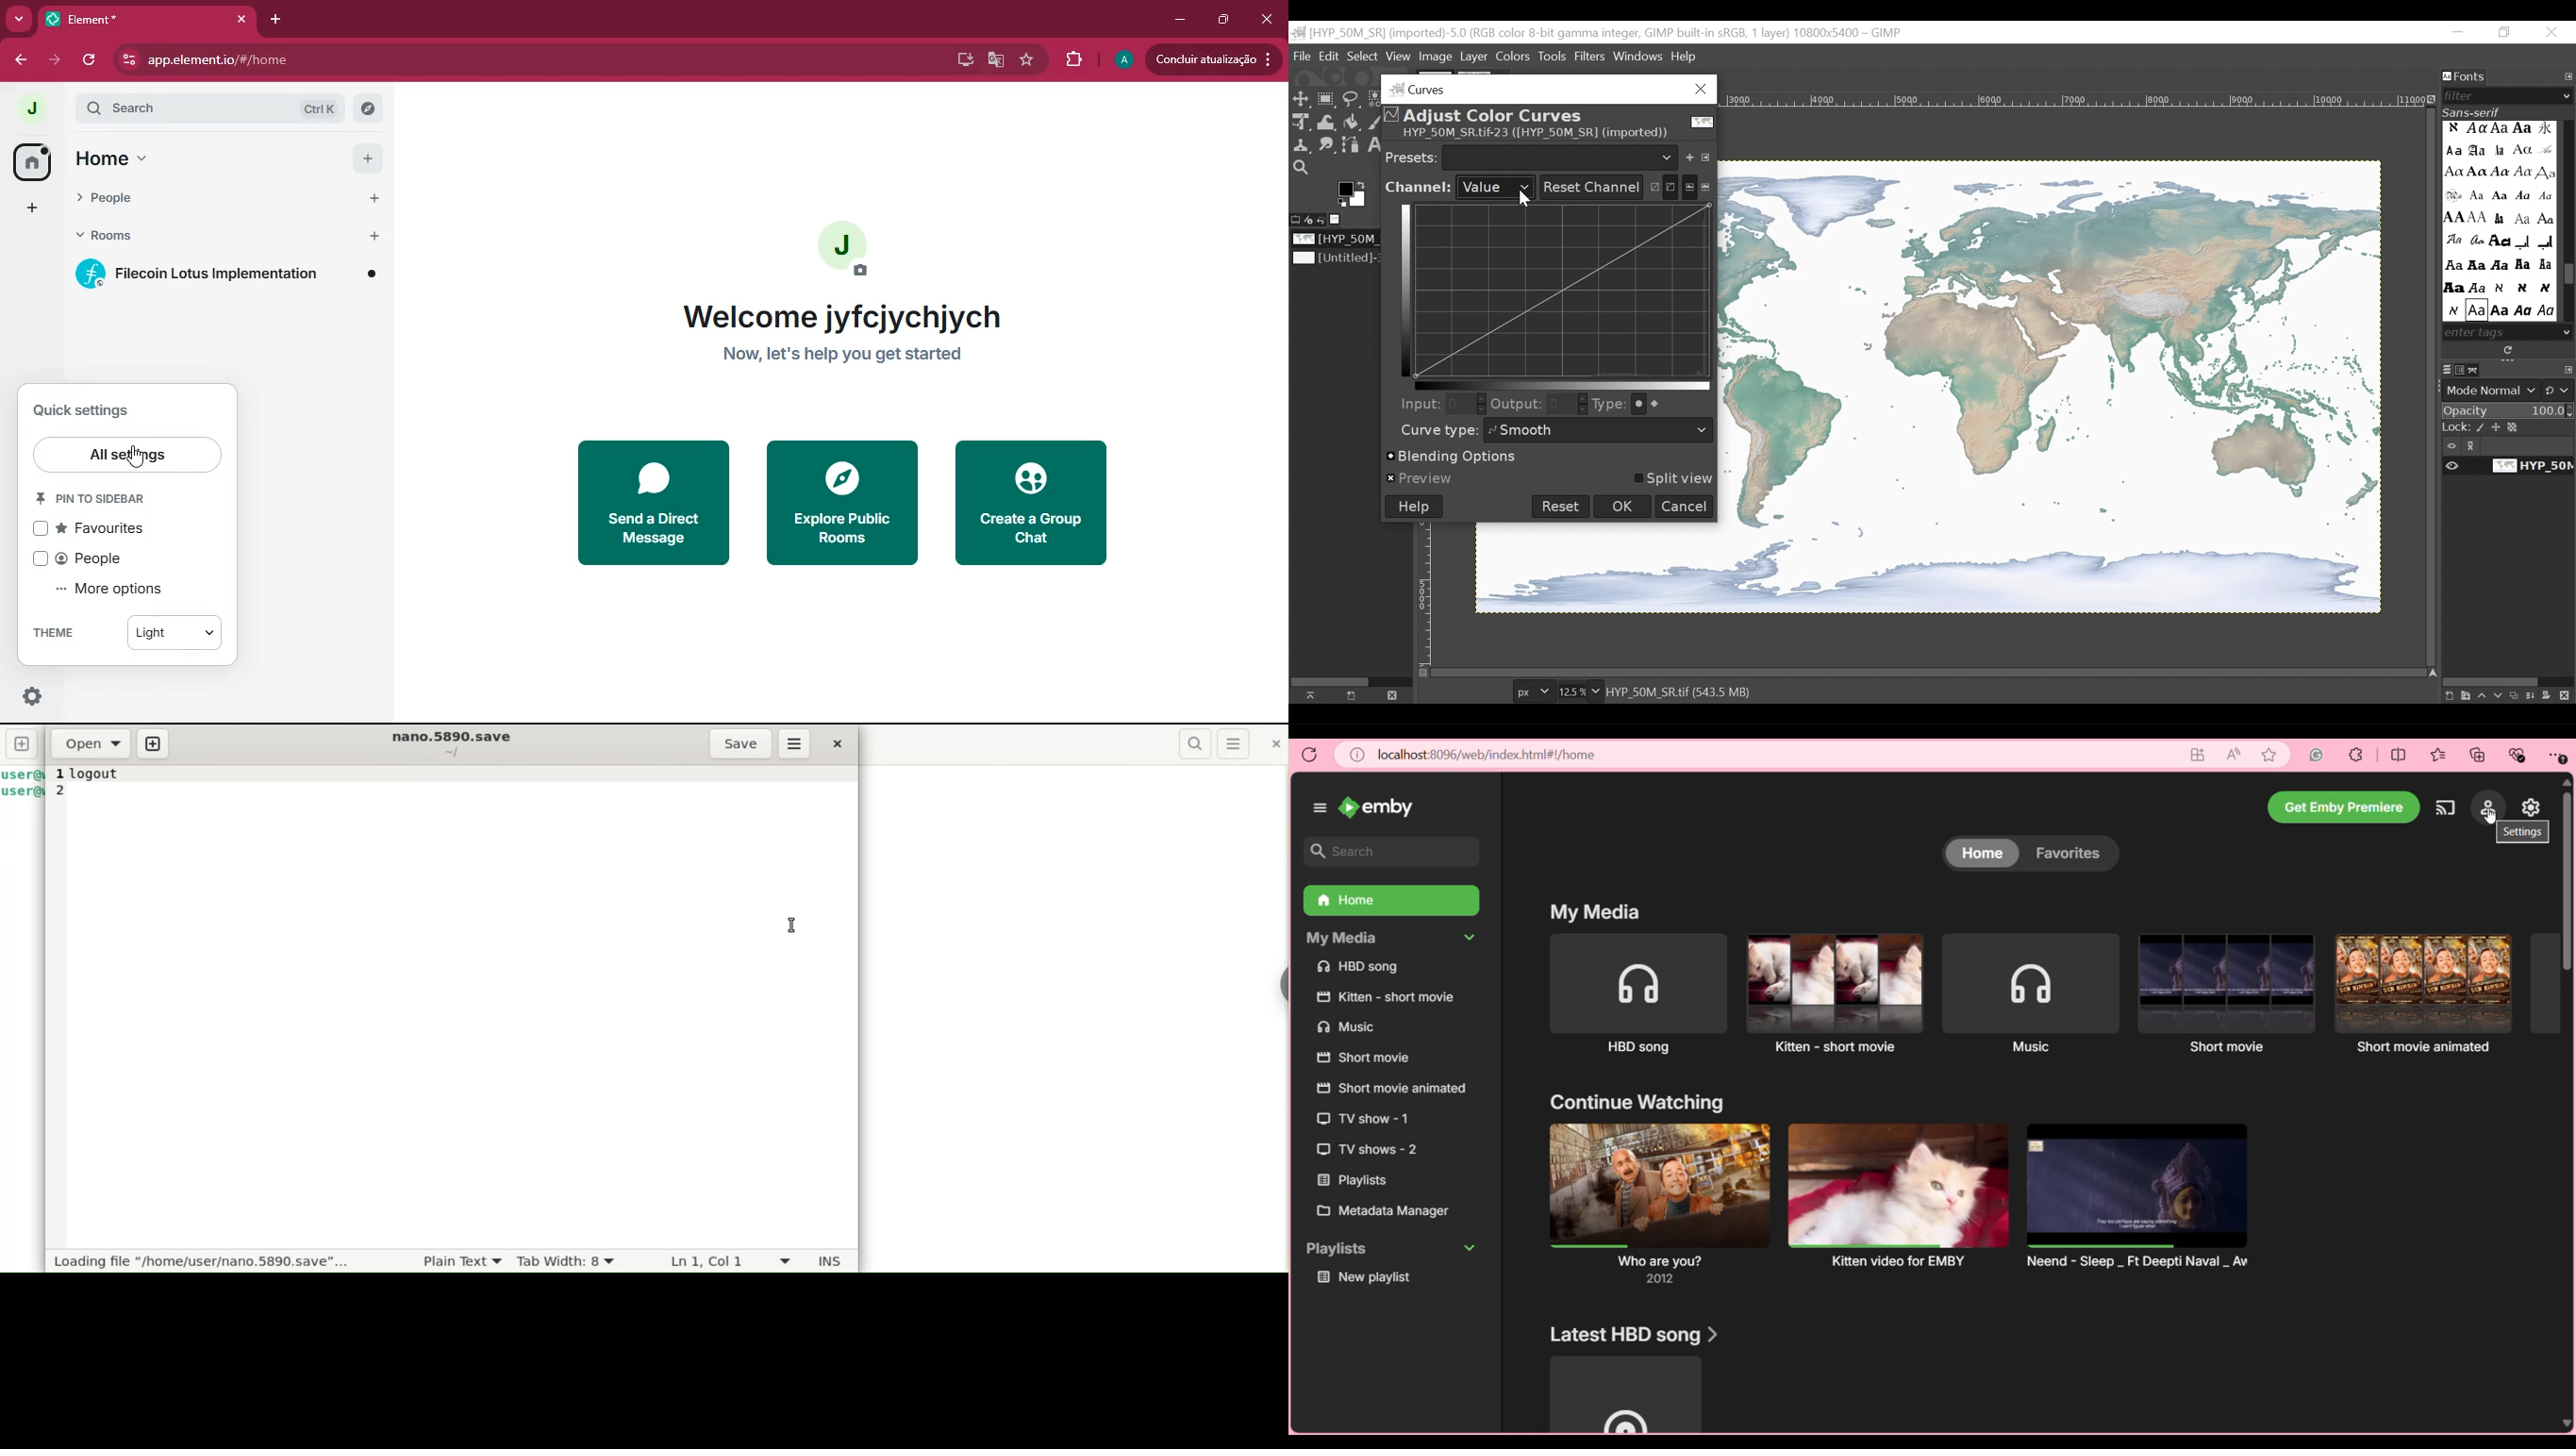 Image resolution: width=2576 pixels, height=1456 pixels. I want to click on update, so click(1214, 59).